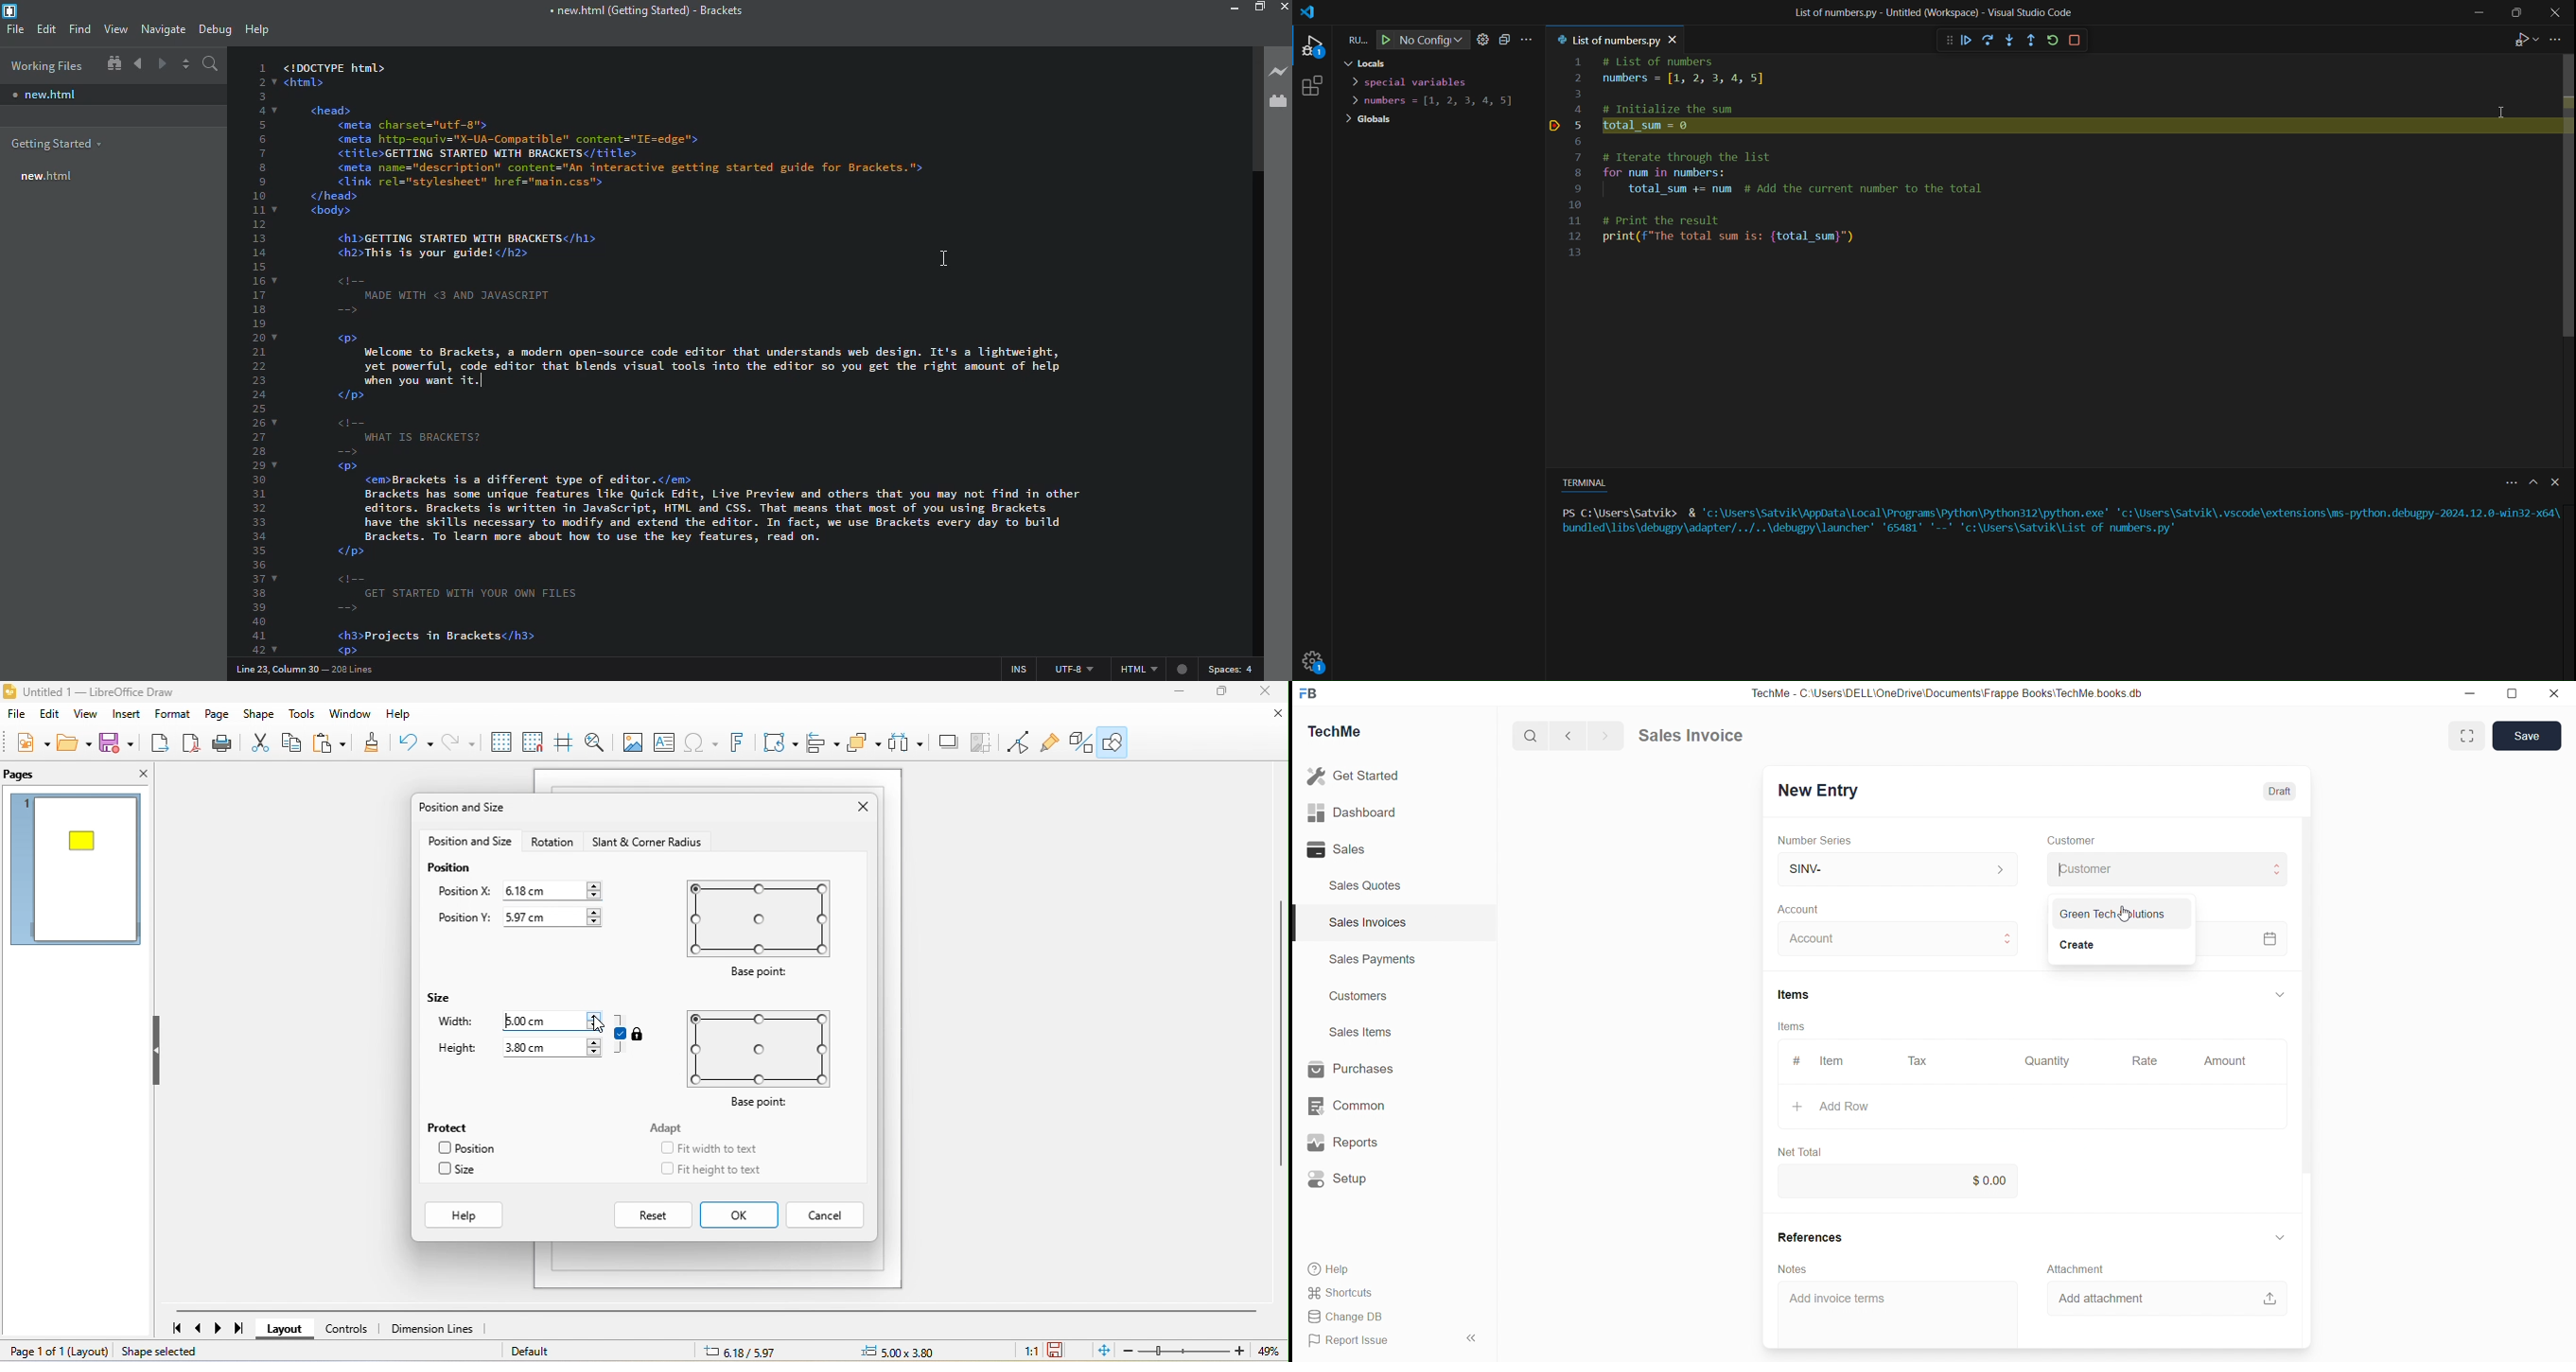 The width and height of the screenshot is (2576, 1372). Describe the element at coordinates (1031, 1353) in the screenshot. I see `1:1` at that location.